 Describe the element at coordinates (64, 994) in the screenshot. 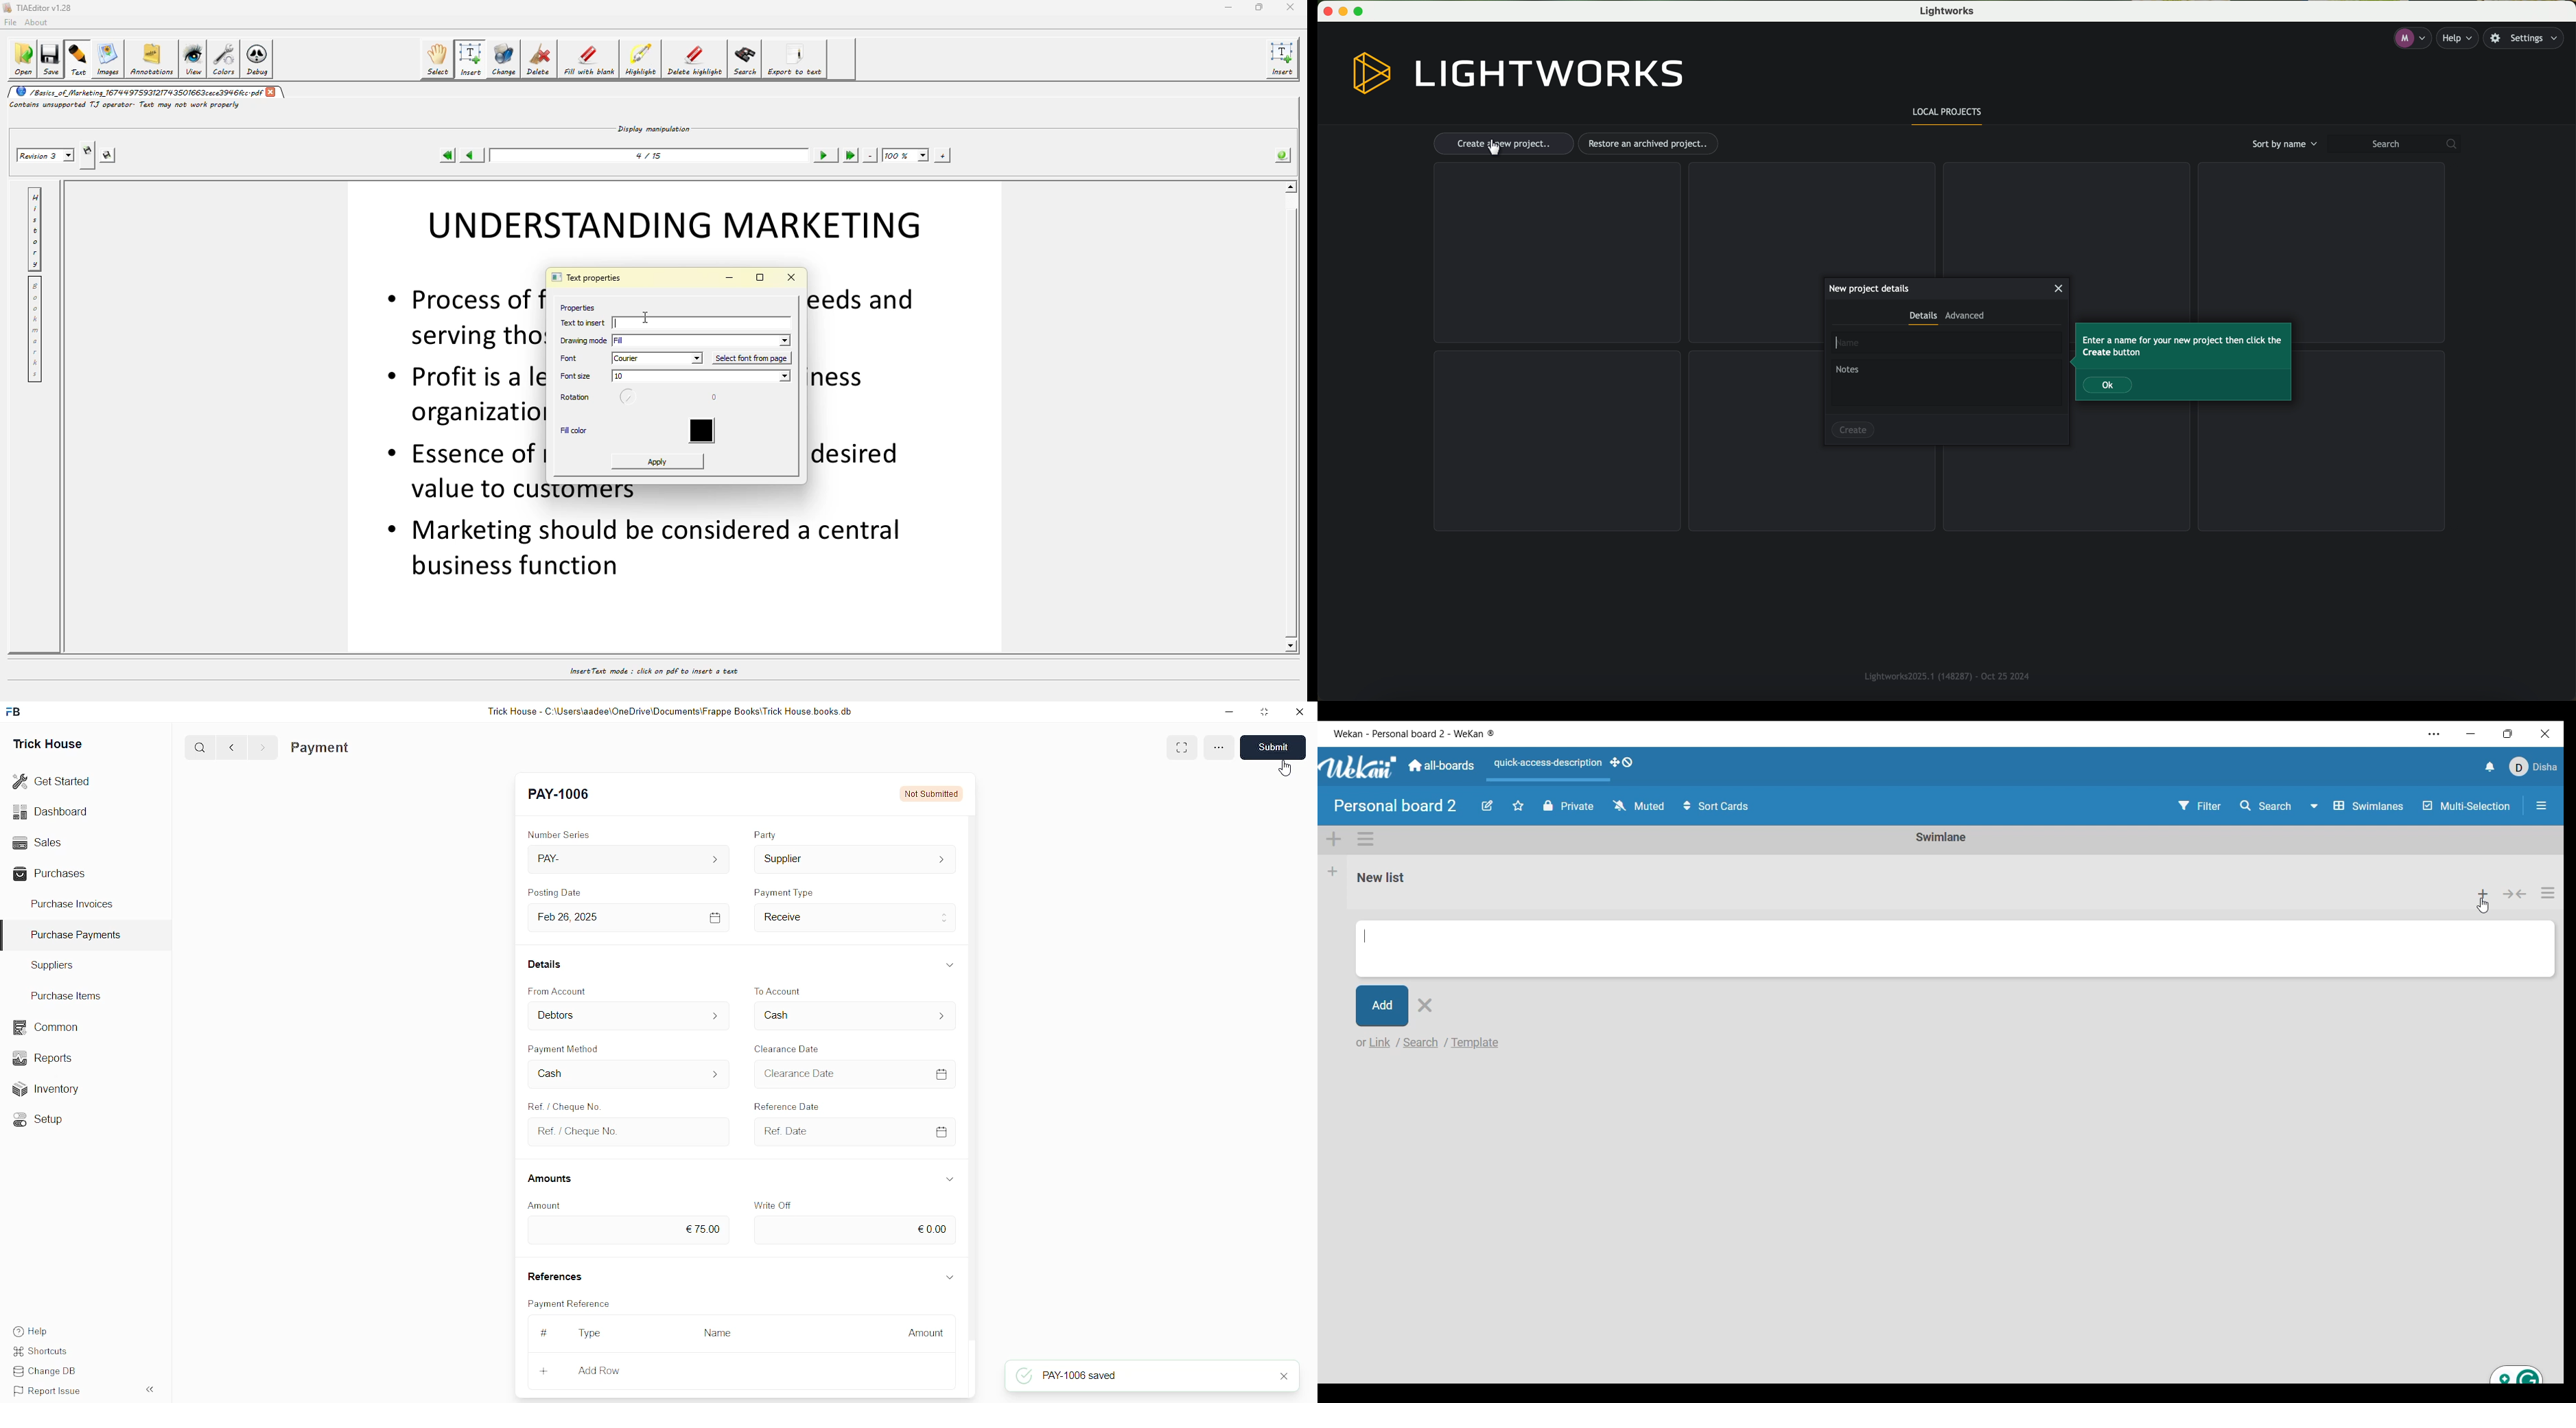

I see `Purchase Items.` at that location.